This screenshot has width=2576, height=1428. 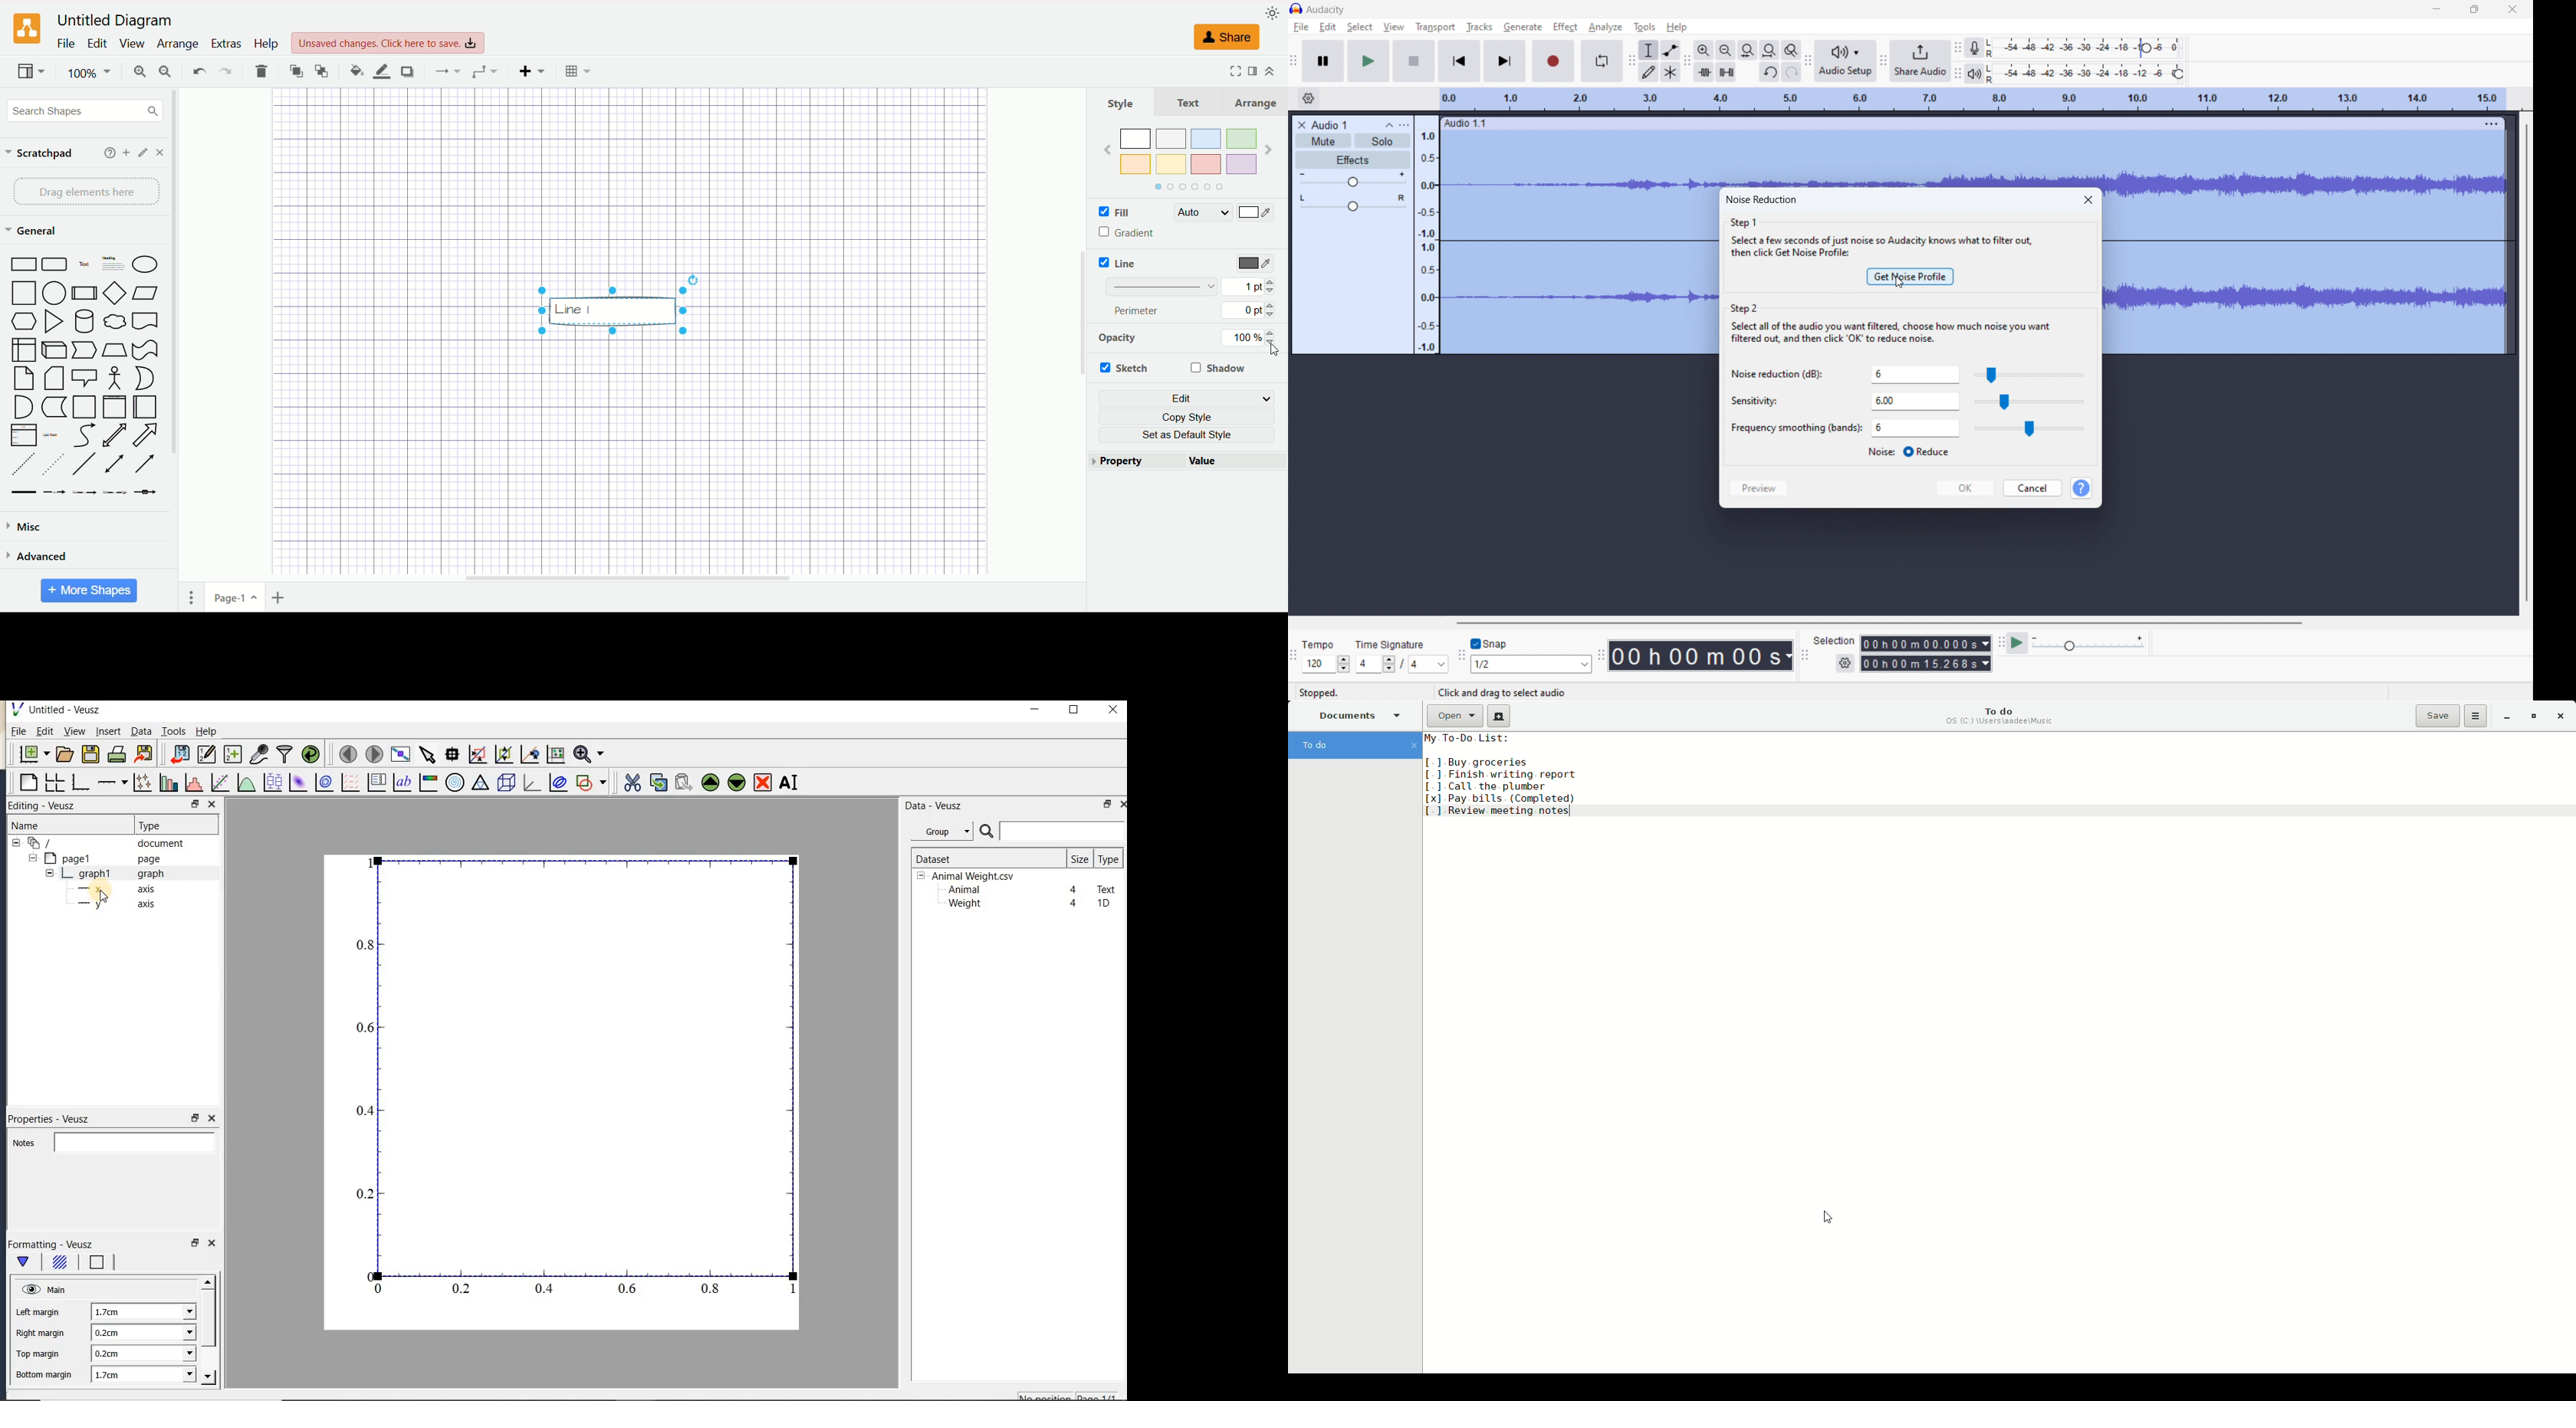 What do you see at coordinates (1248, 312) in the screenshot?
I see `0 pt` at bounding box center [1248, 312].